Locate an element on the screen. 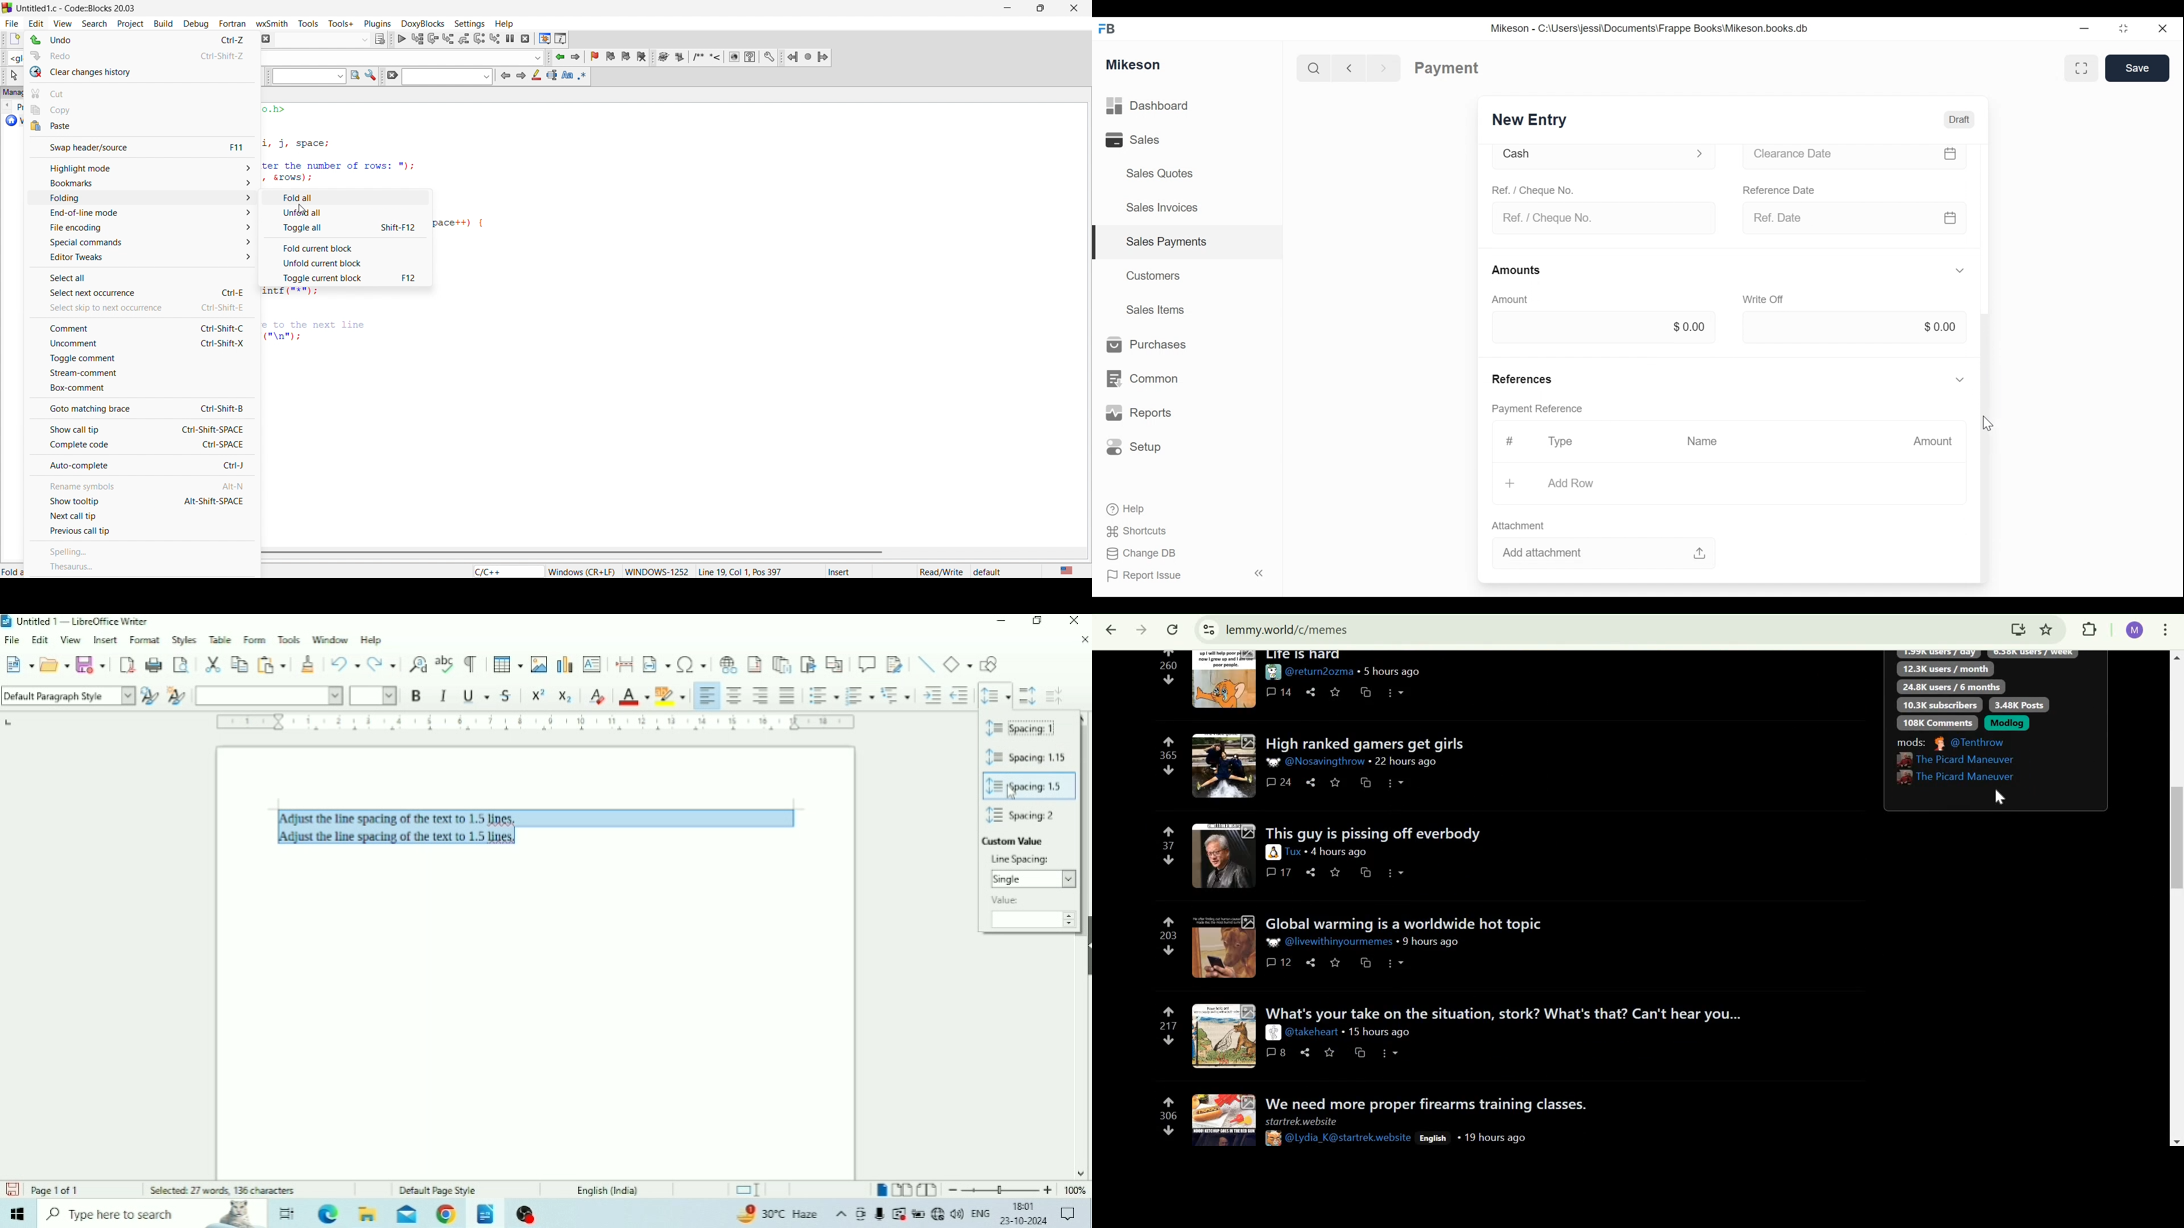  wxsmith is located at coordinates (275, 22).